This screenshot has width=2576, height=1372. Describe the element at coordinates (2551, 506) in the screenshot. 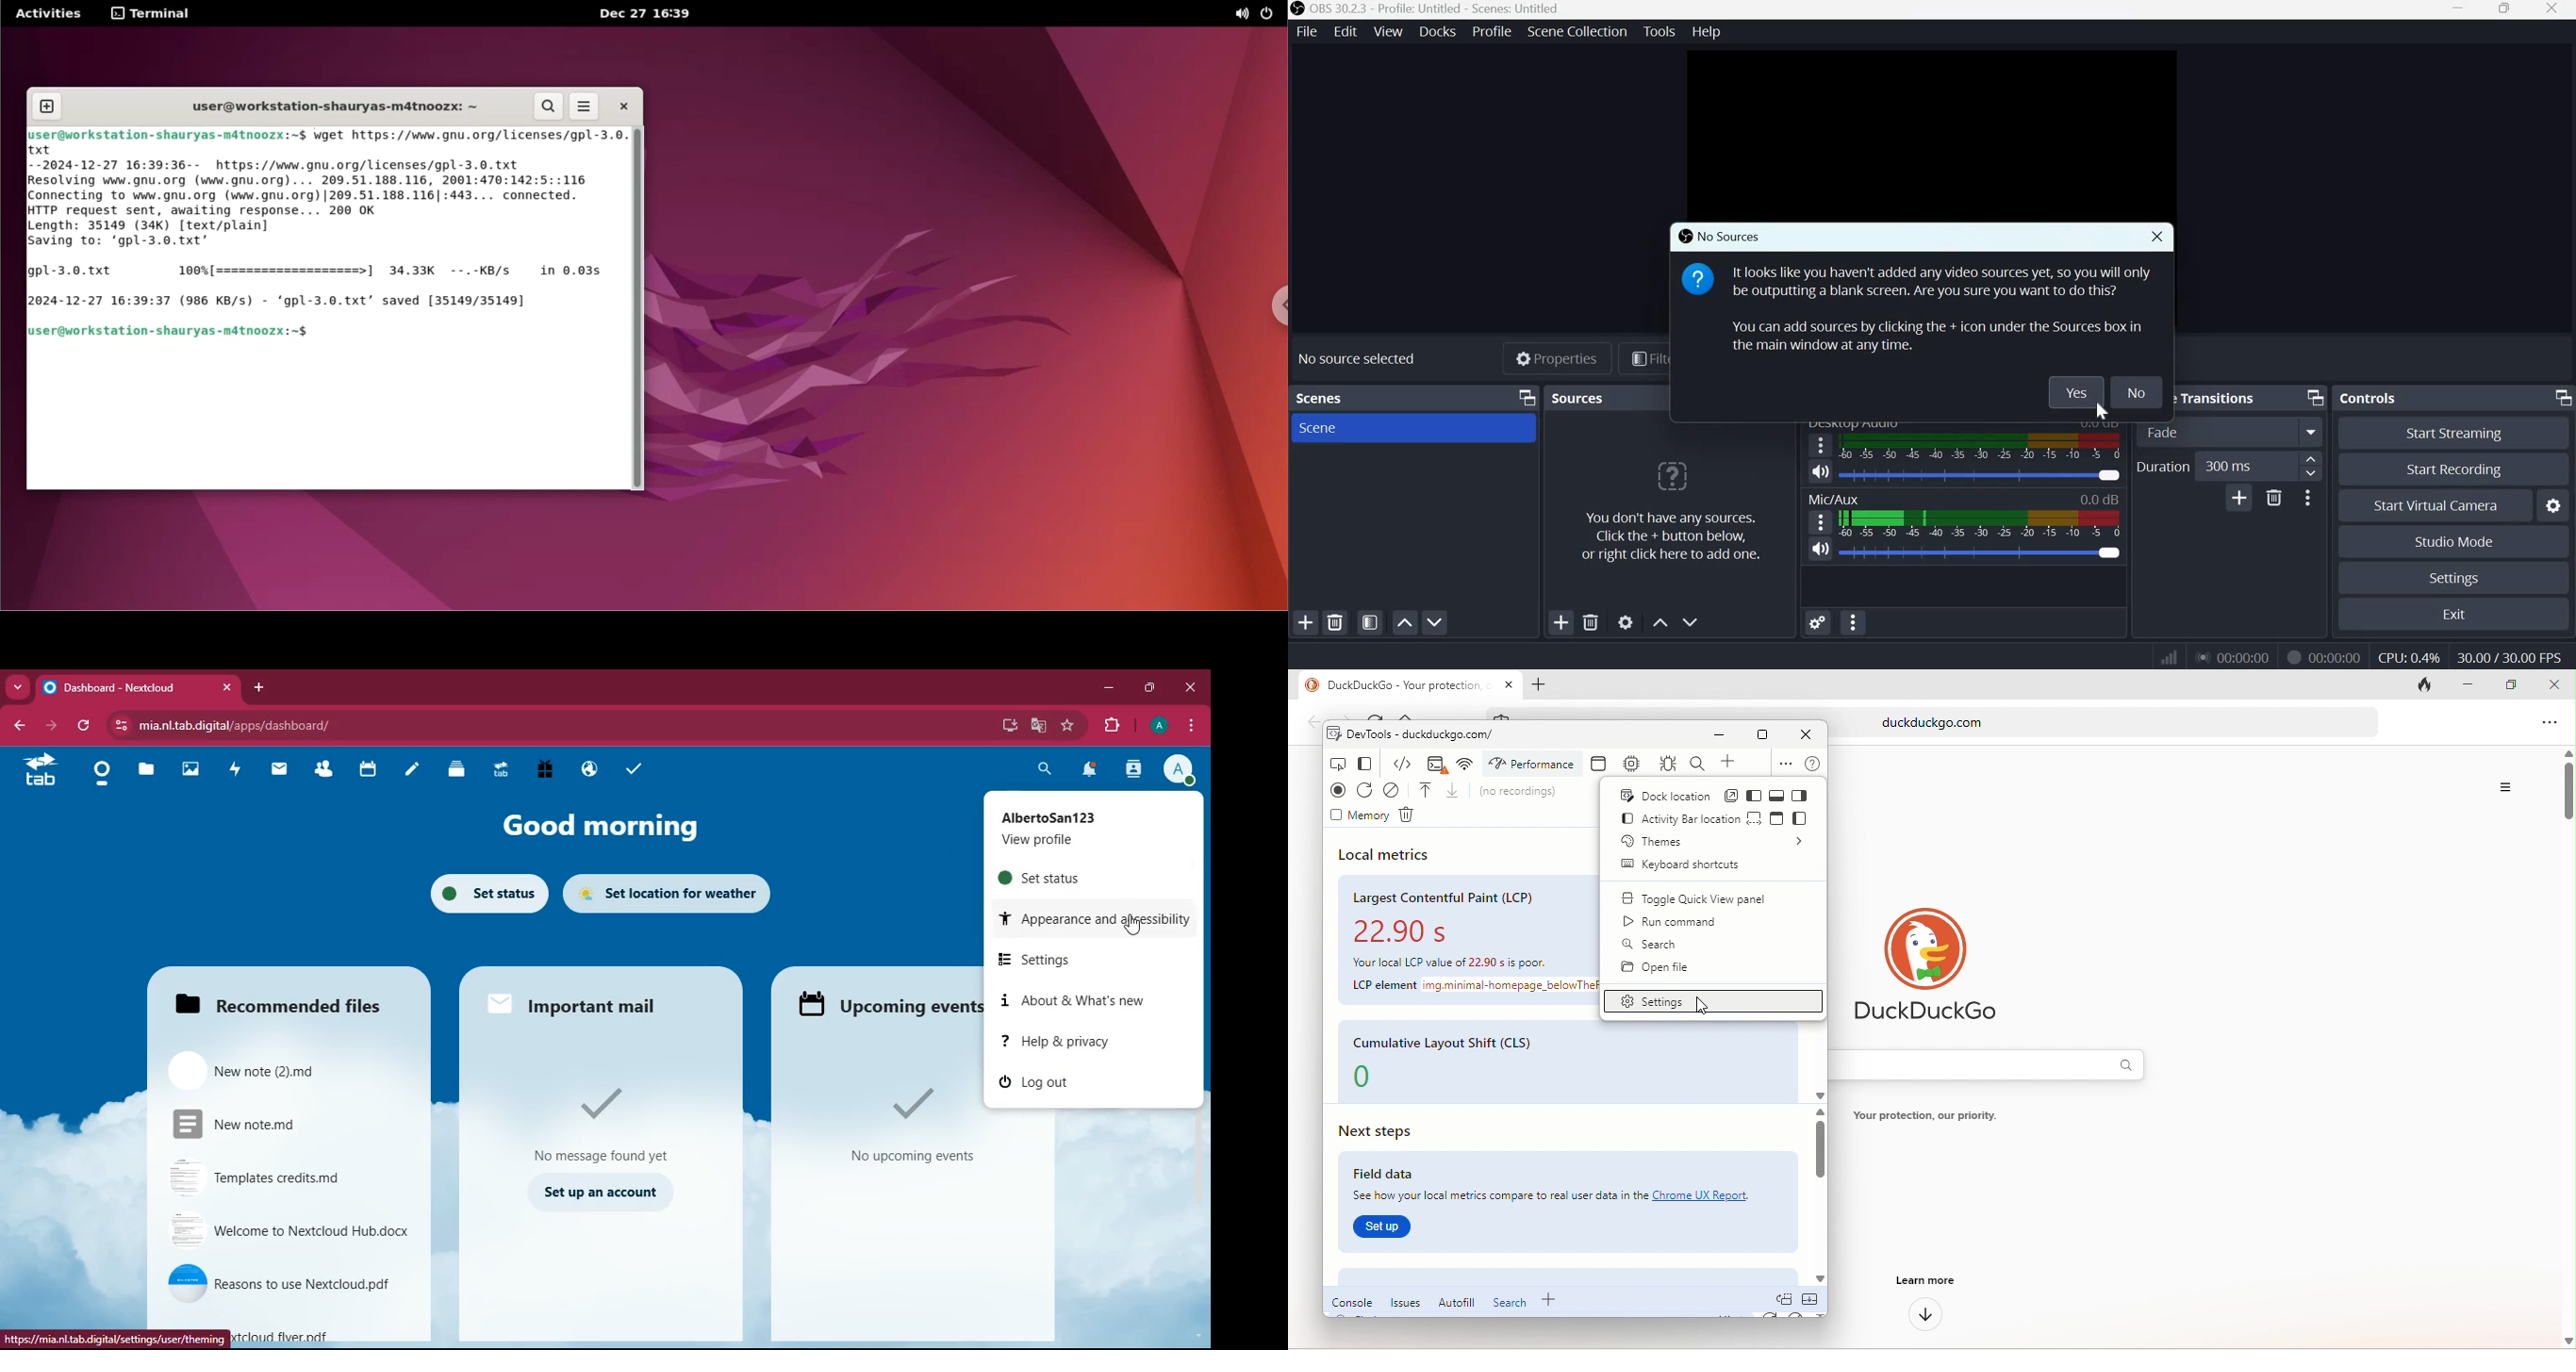

I see `Configure virtual camera` at that location.